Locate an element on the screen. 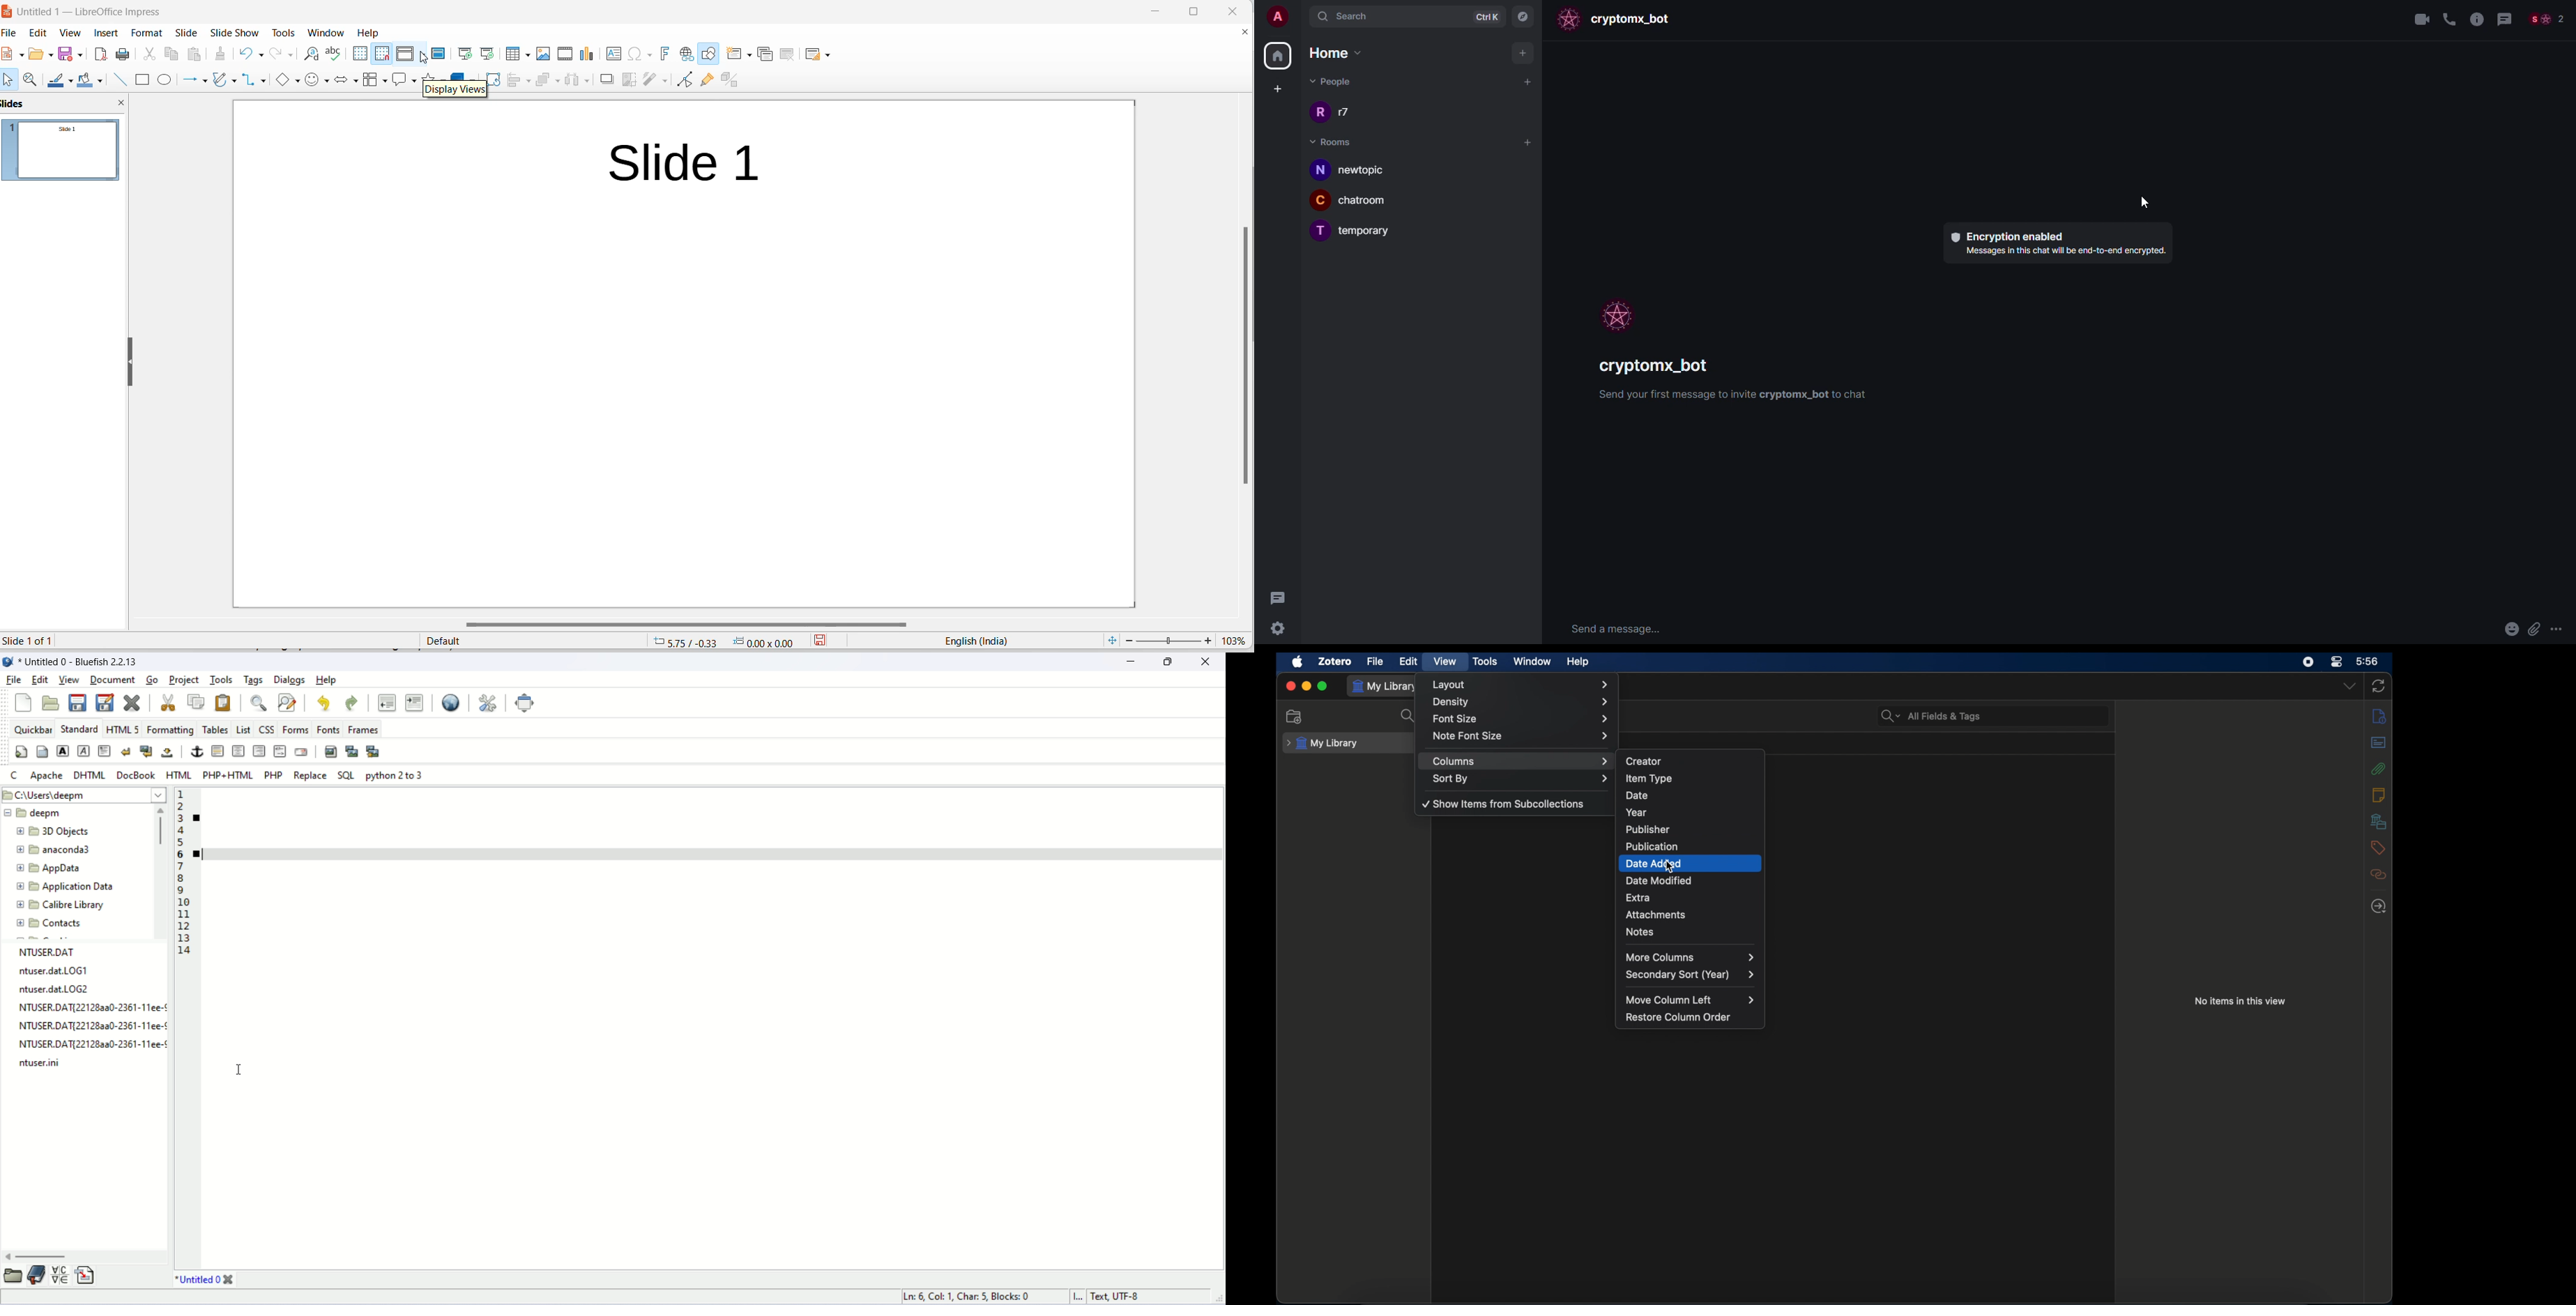  slide master type is located at coordinates (533, 640).